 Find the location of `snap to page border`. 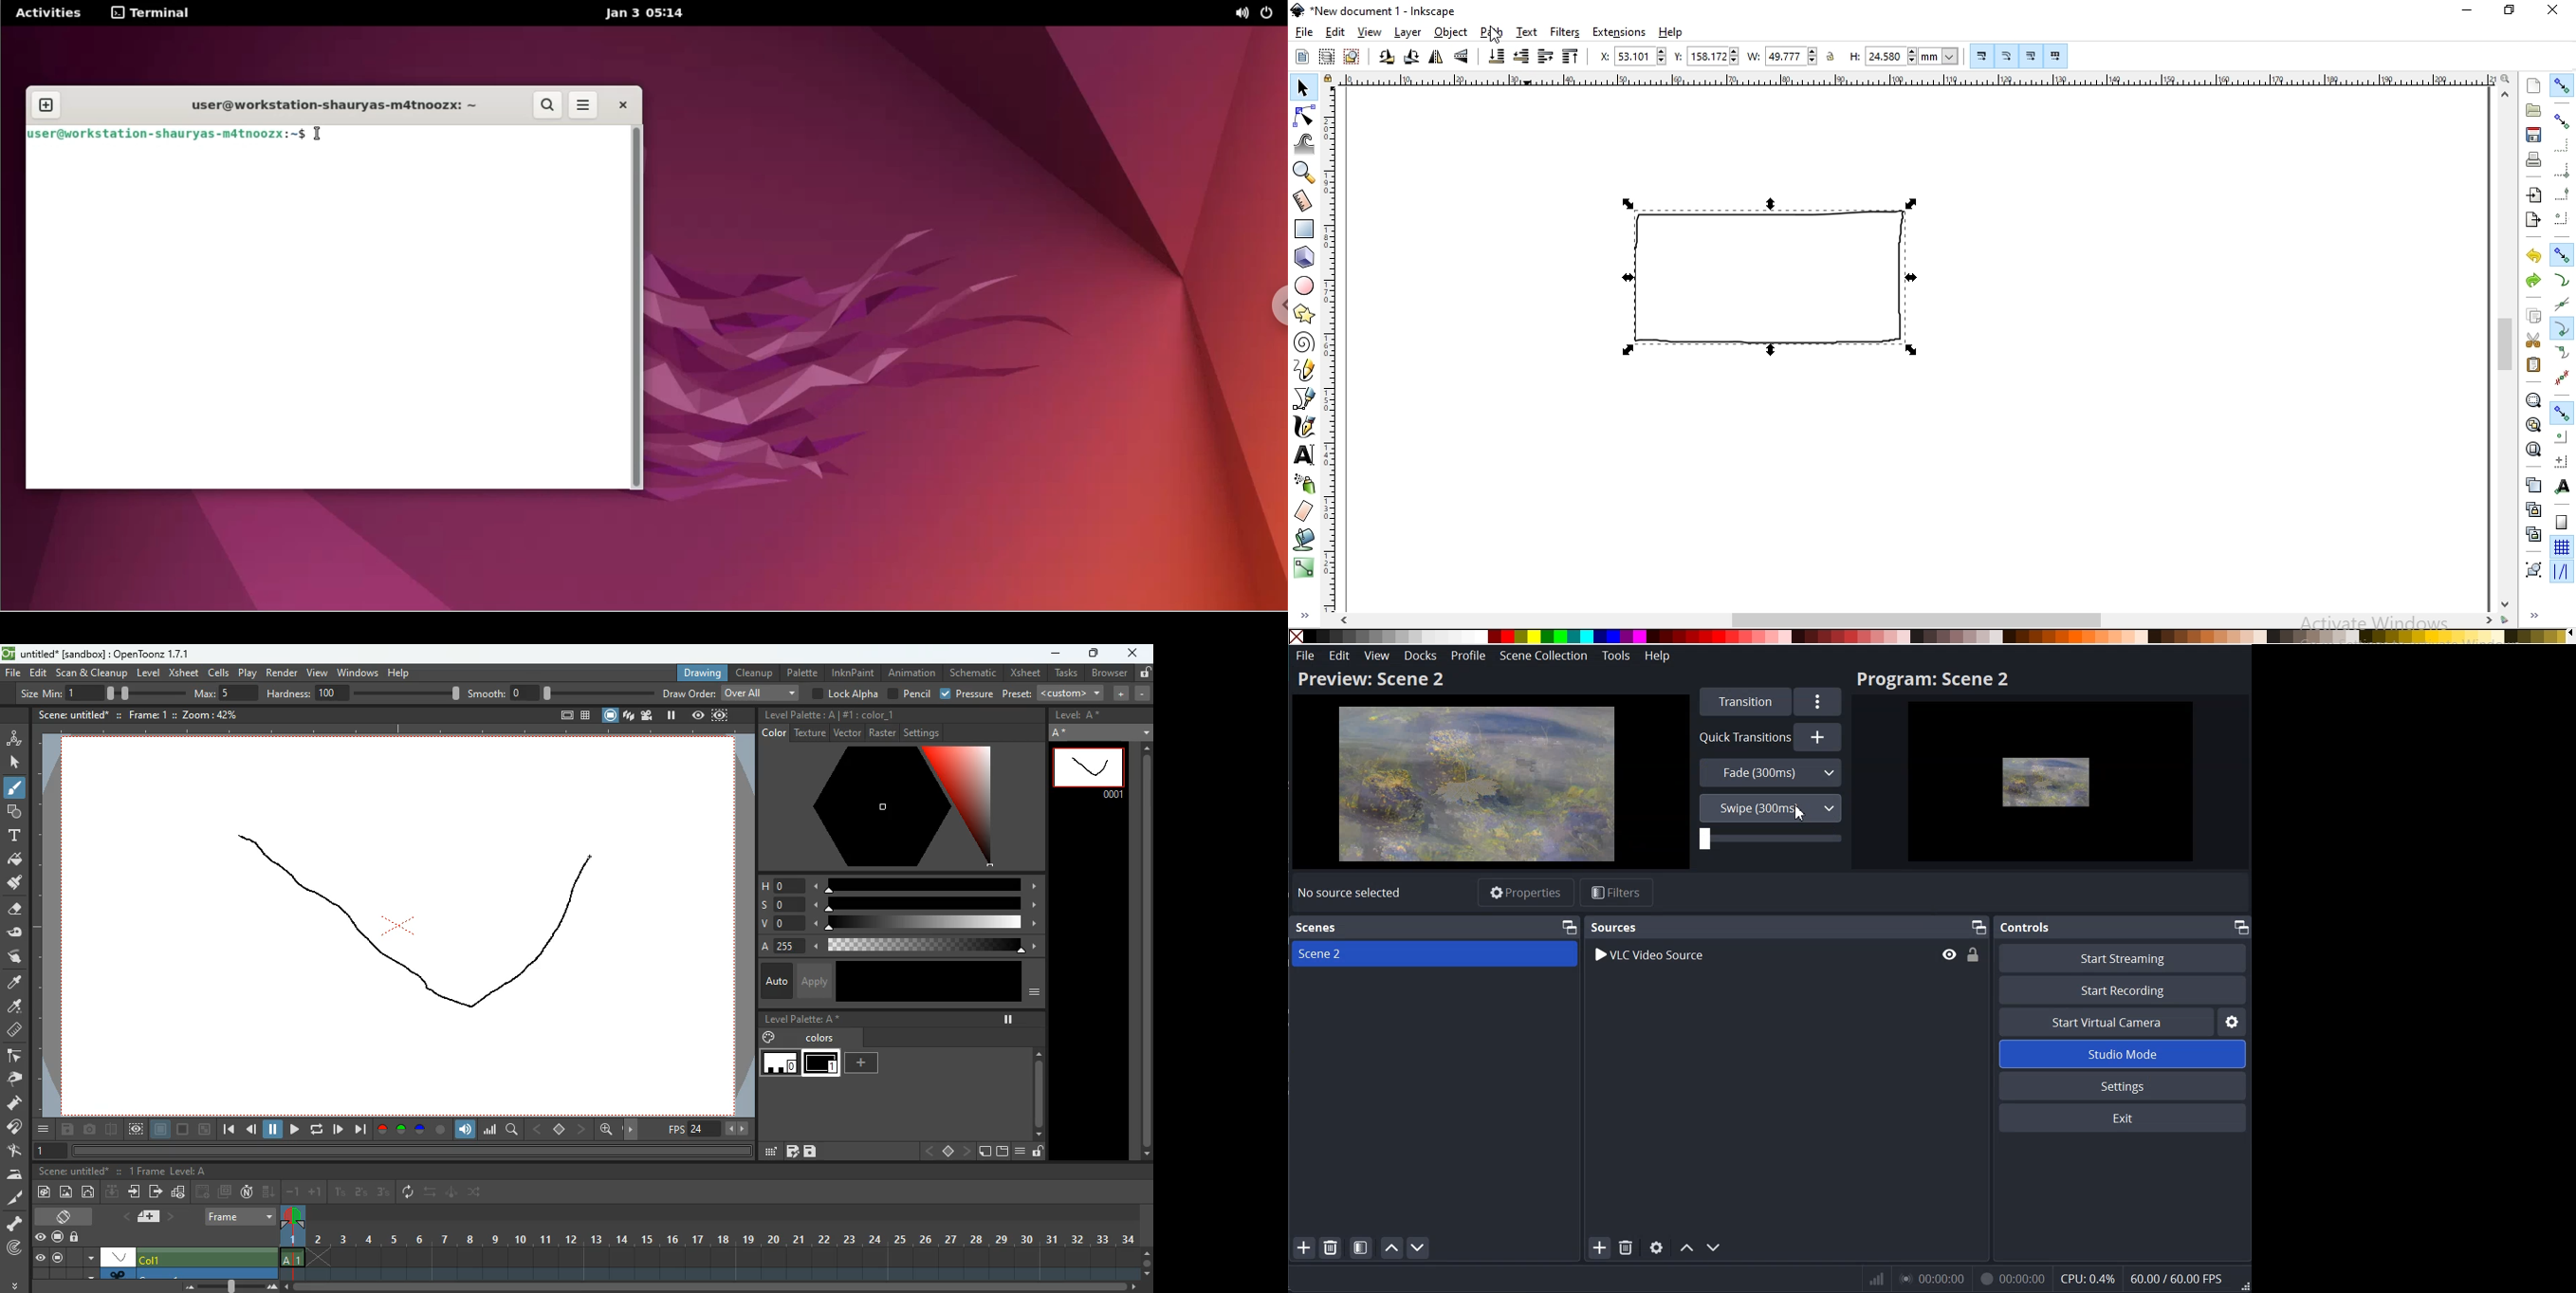

snap to page border is located at coordinates (2562, 522).